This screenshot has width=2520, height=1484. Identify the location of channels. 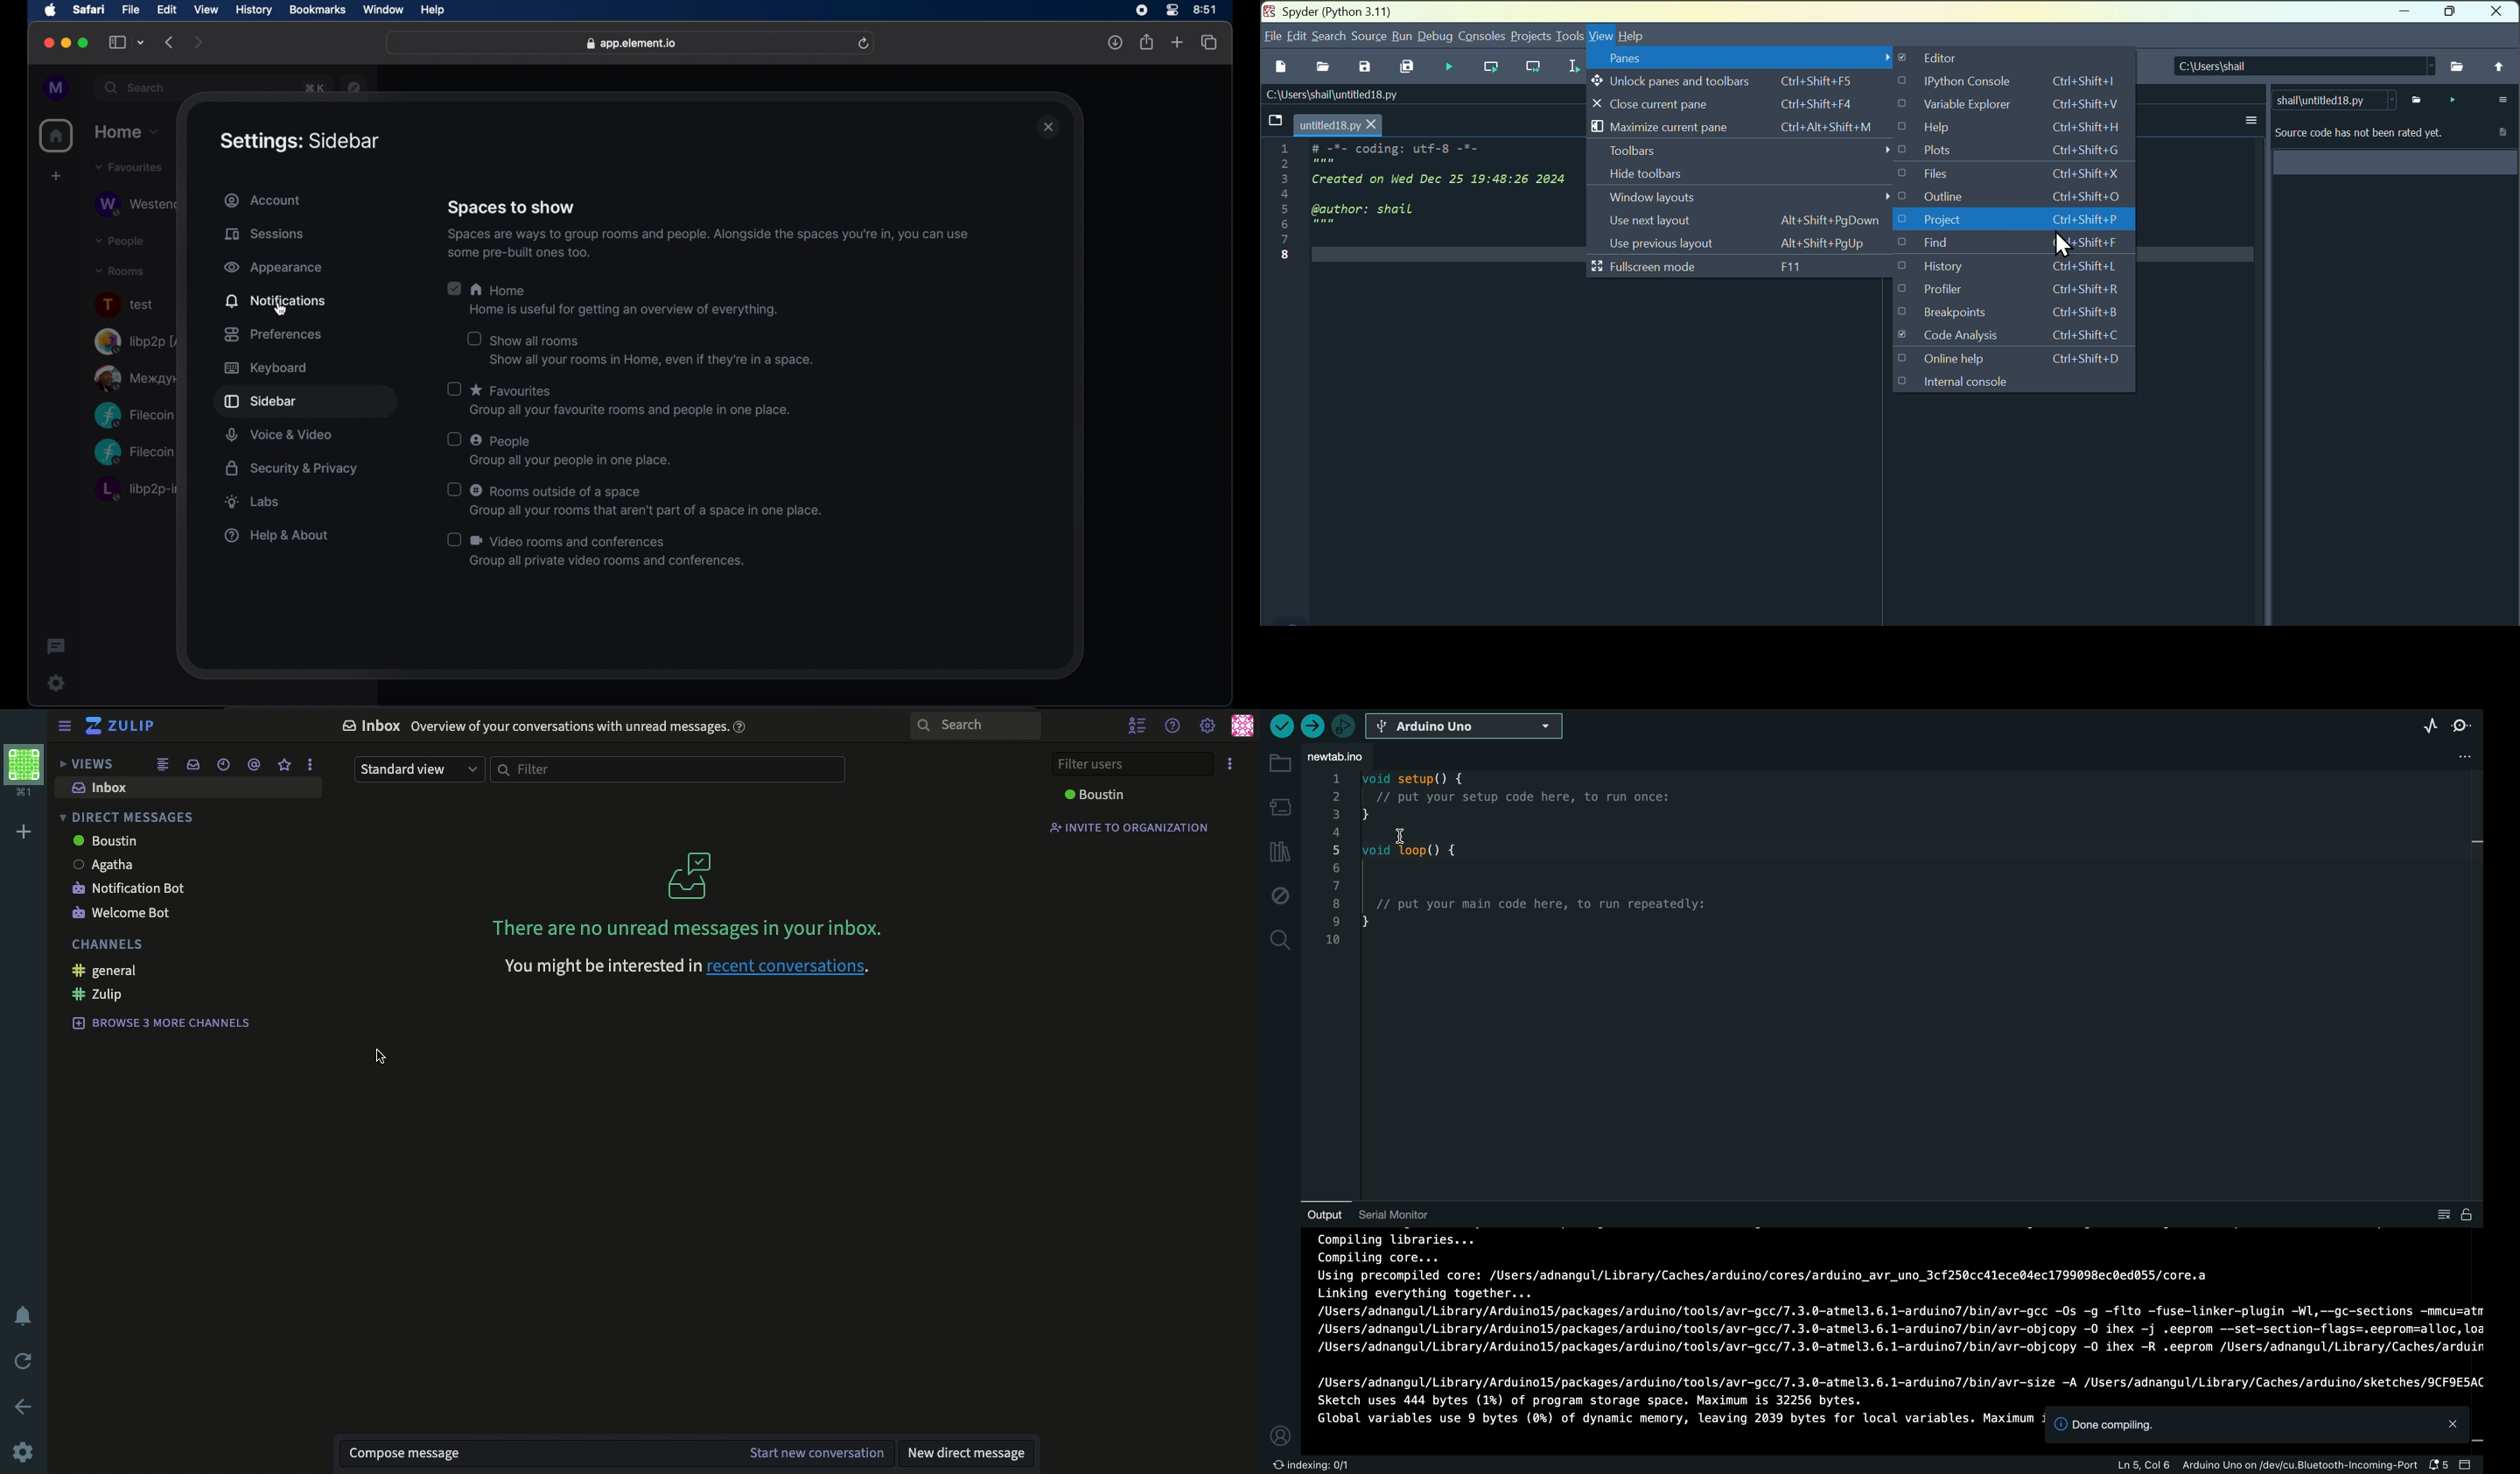
(108, 945).